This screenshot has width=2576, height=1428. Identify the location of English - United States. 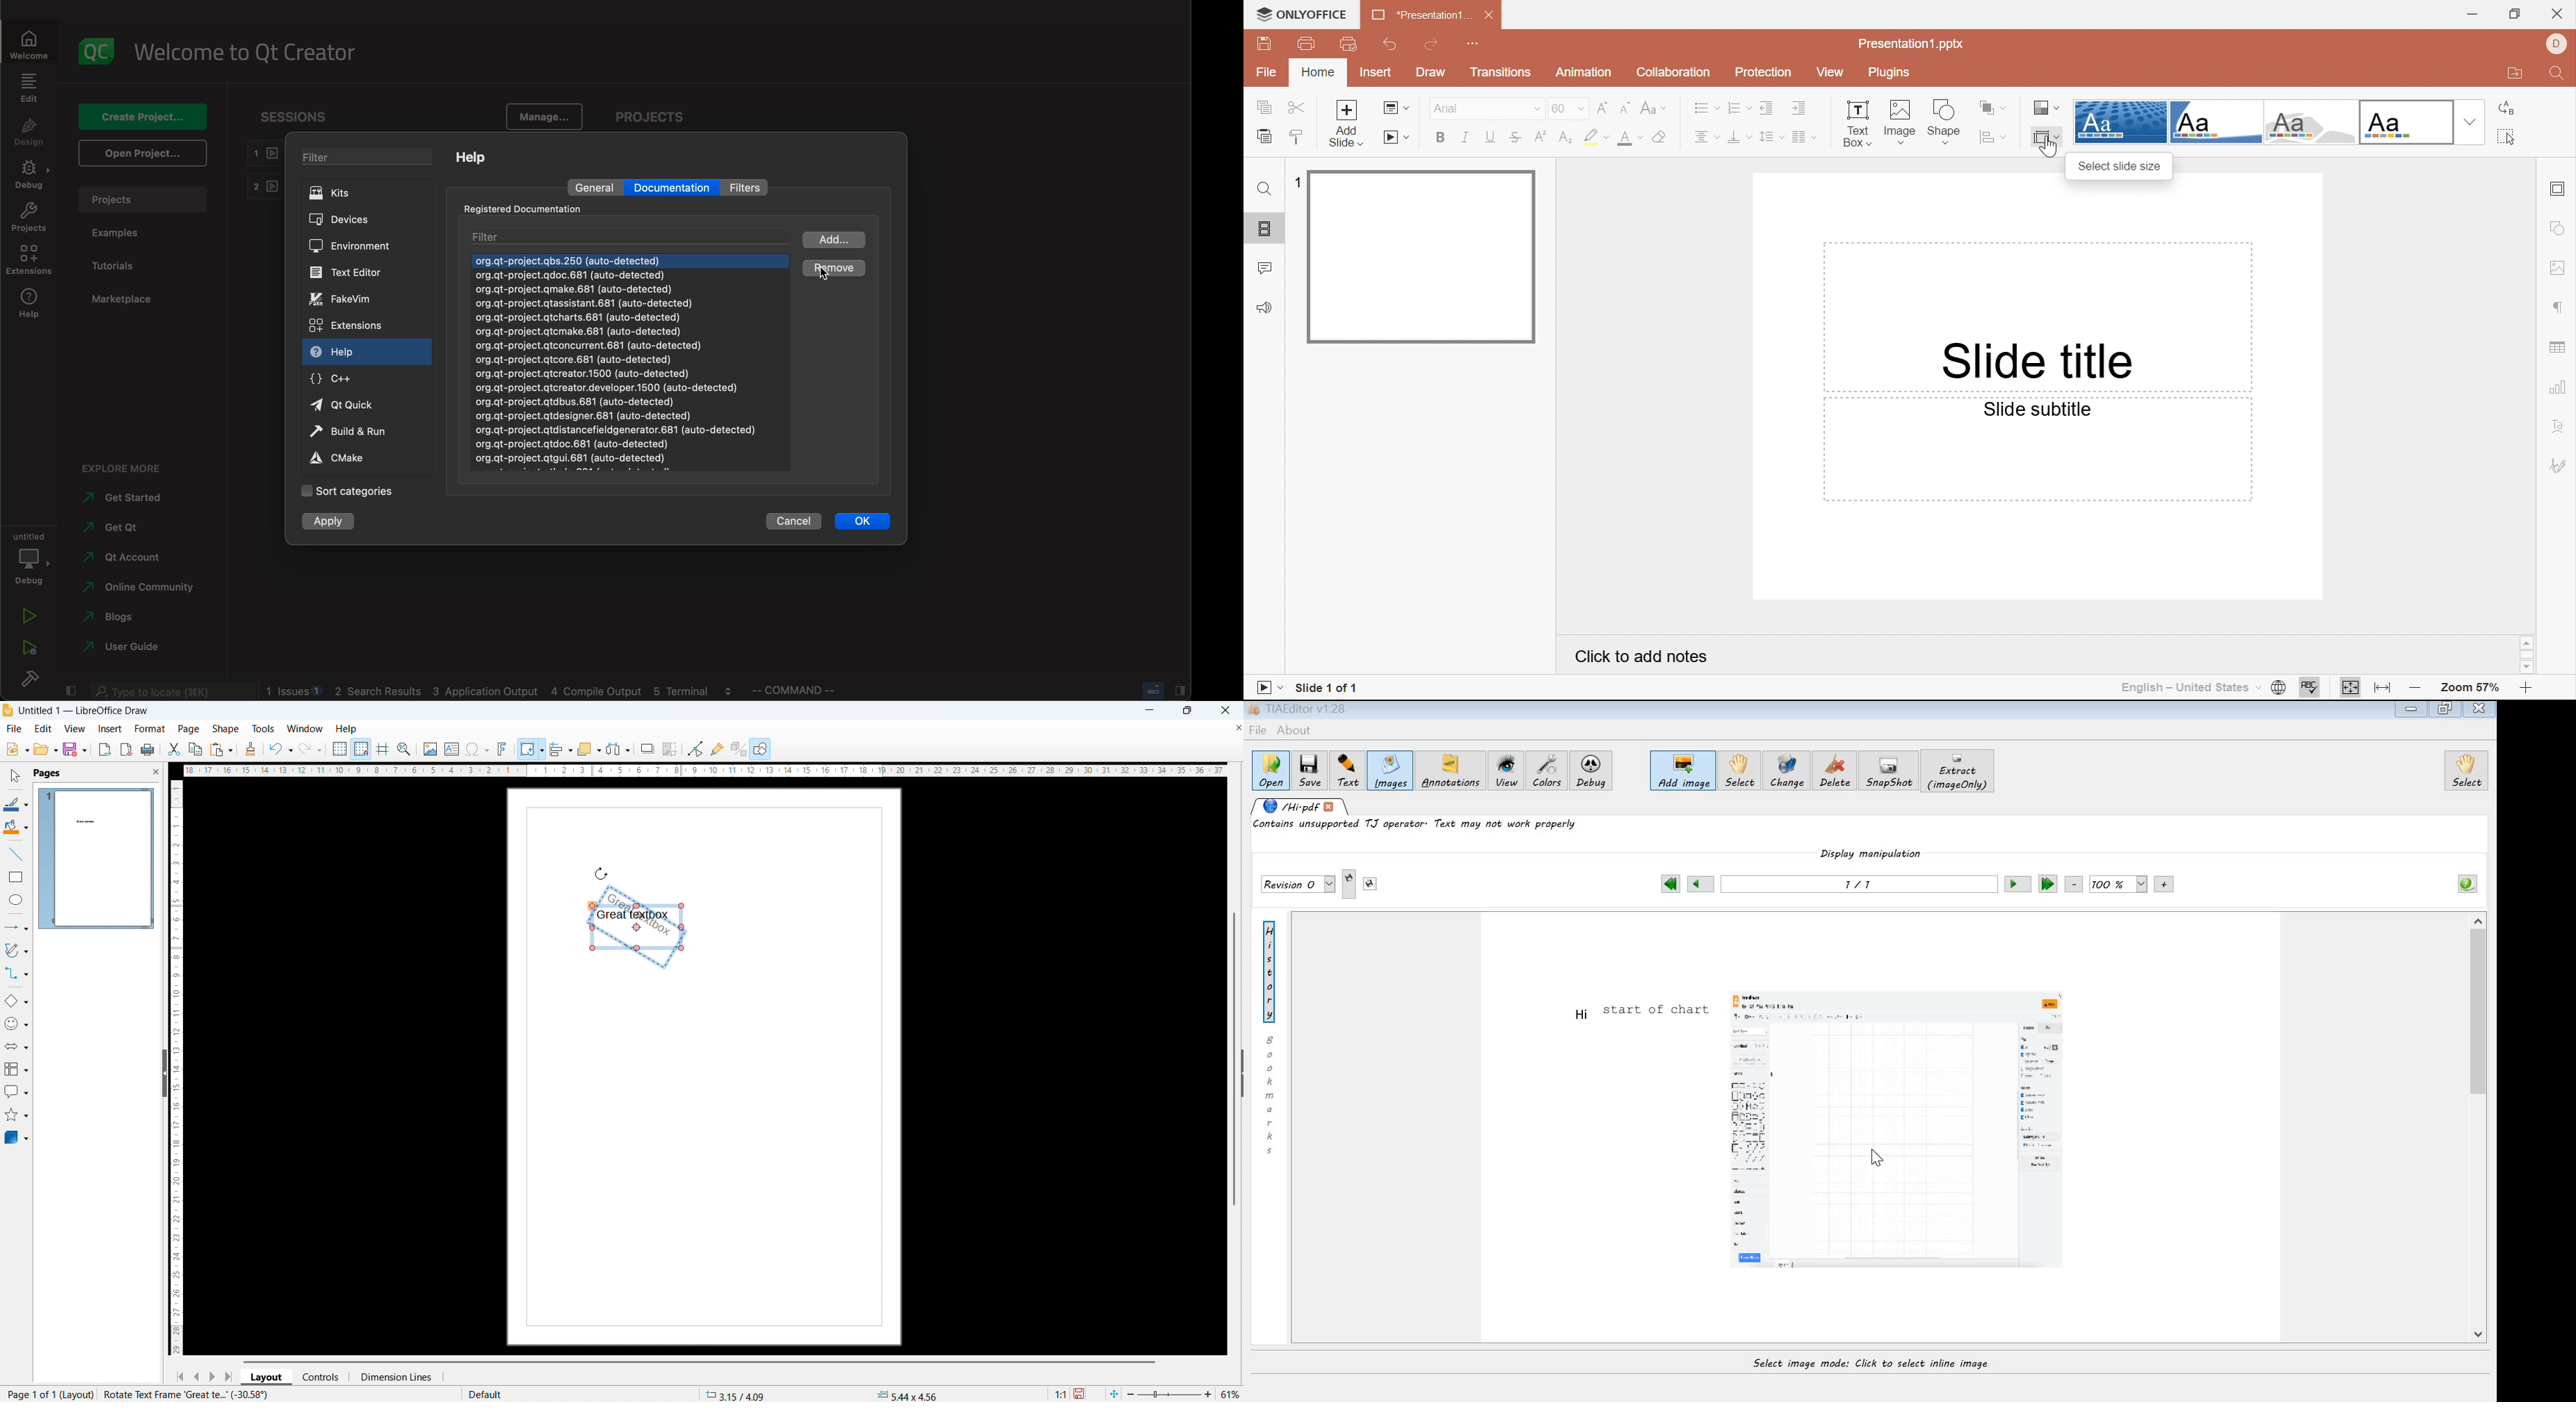
(2188, 691).